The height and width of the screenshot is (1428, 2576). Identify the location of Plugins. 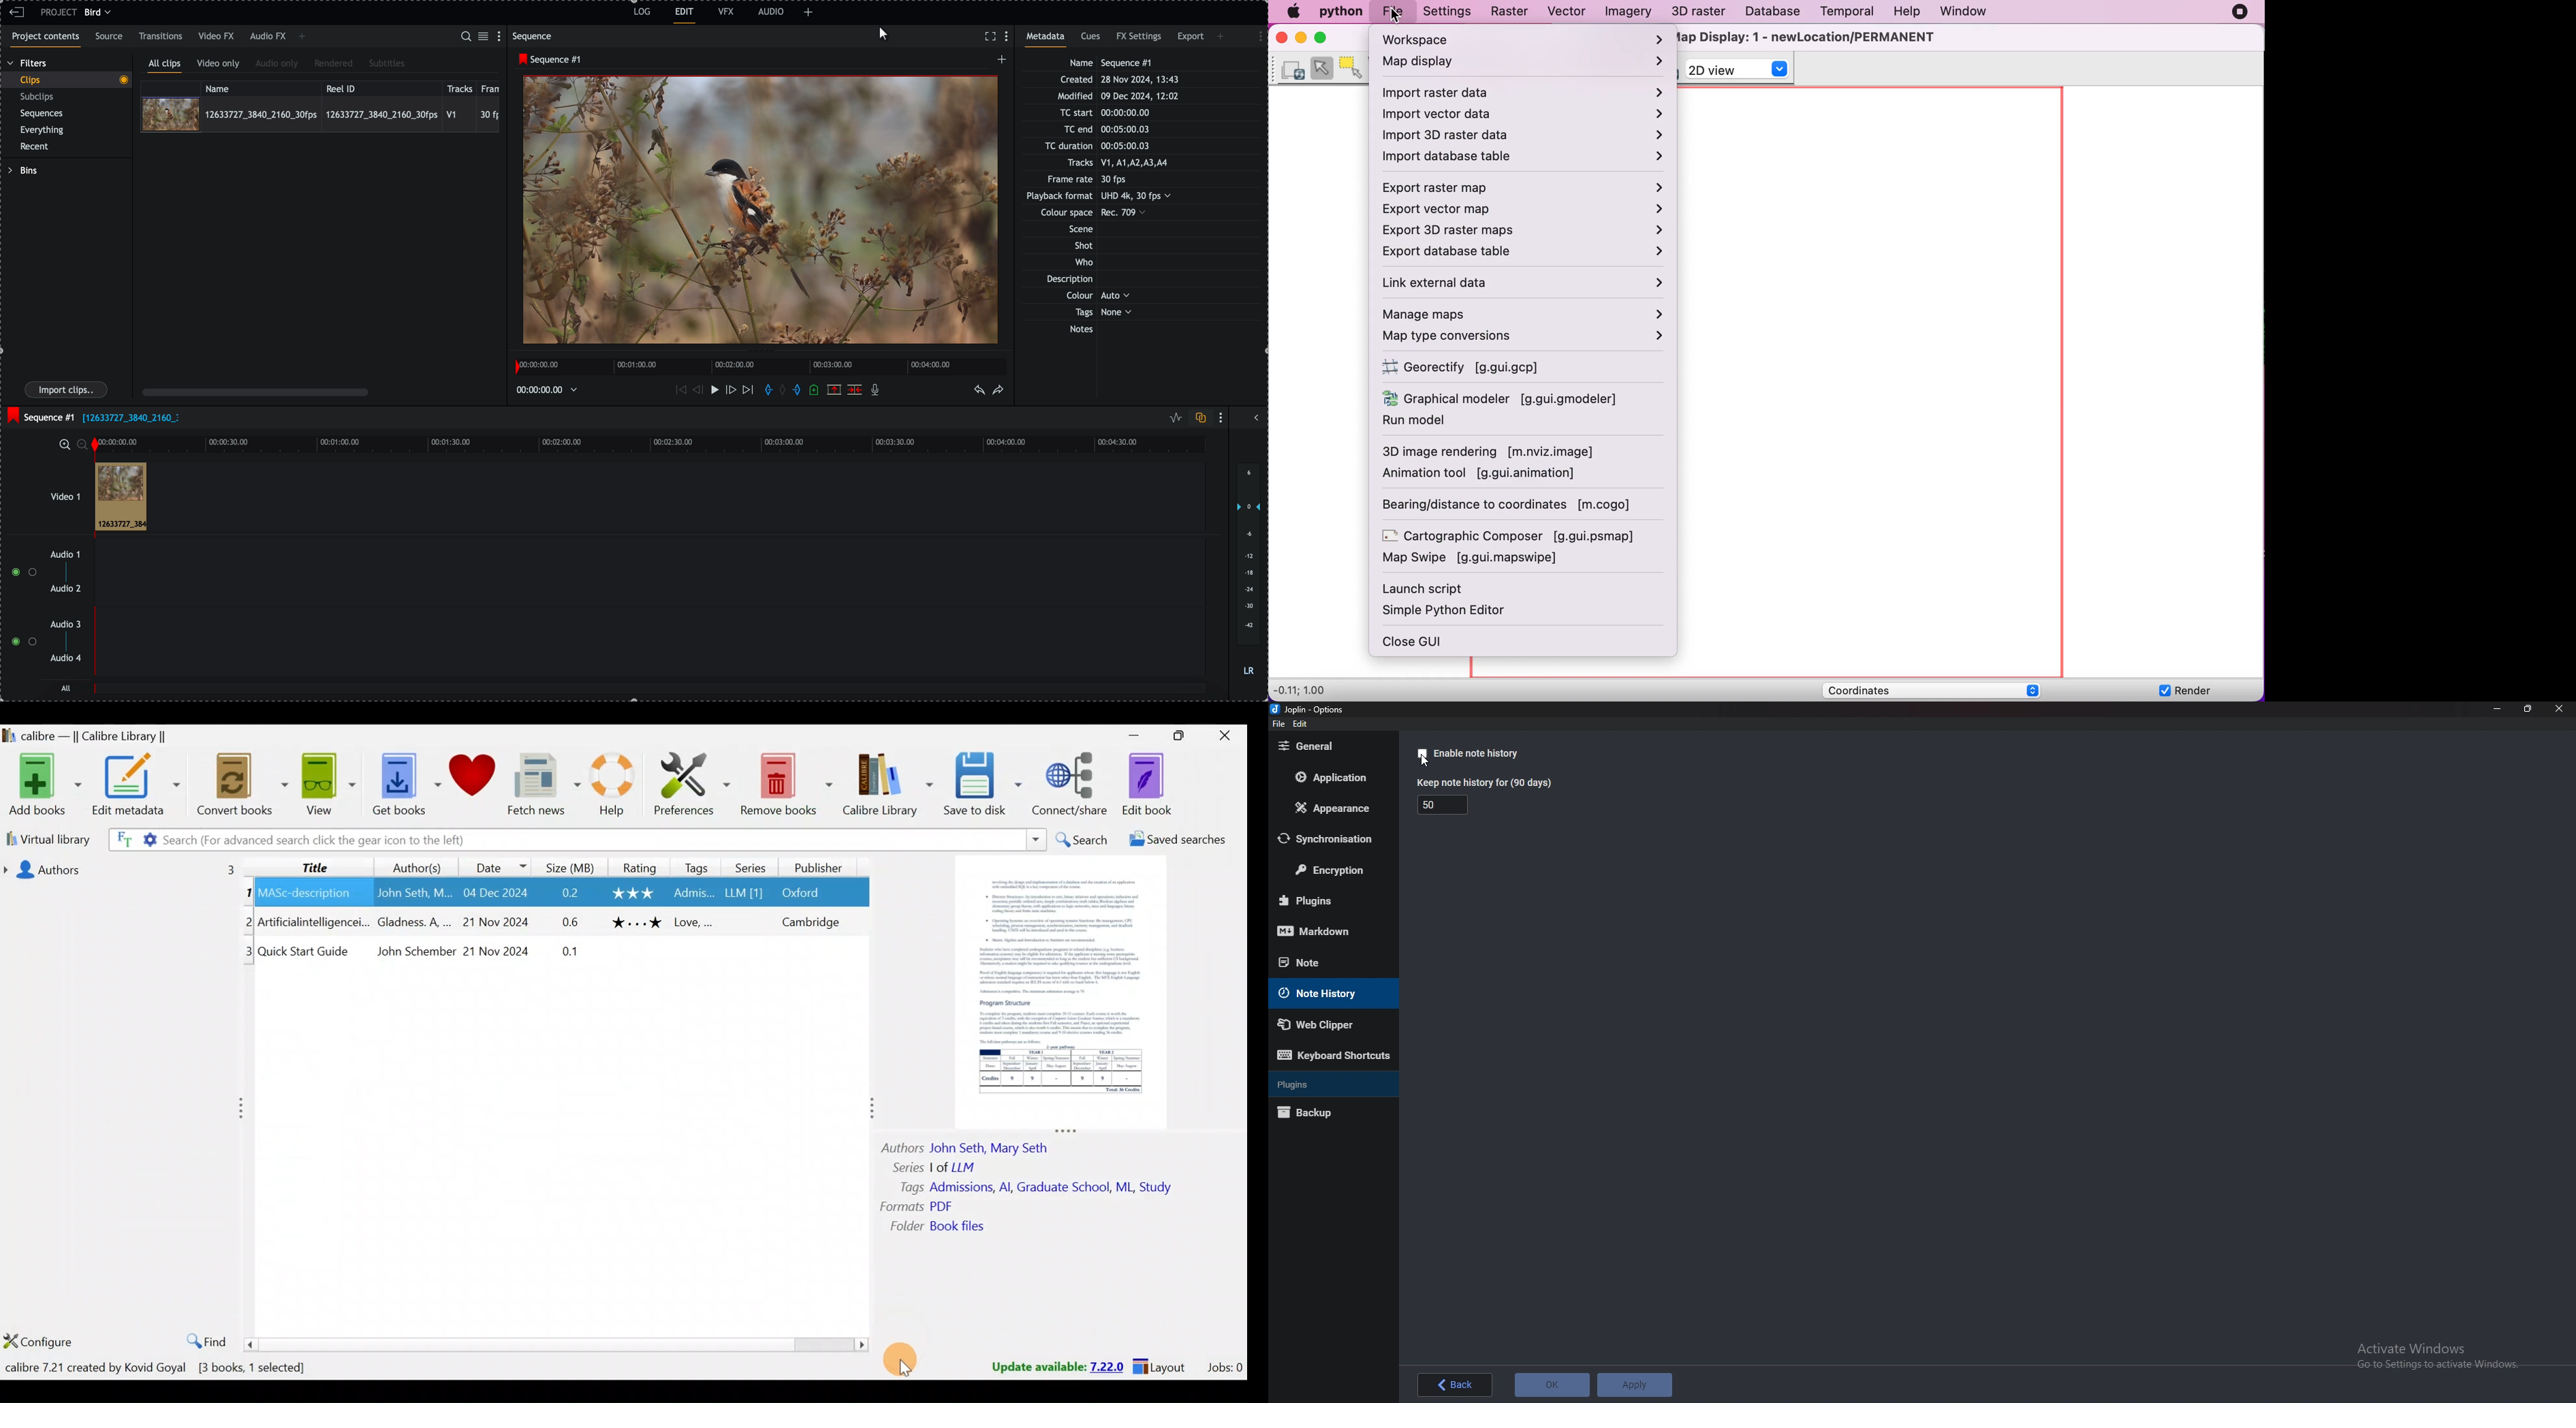
(1329, 1084).